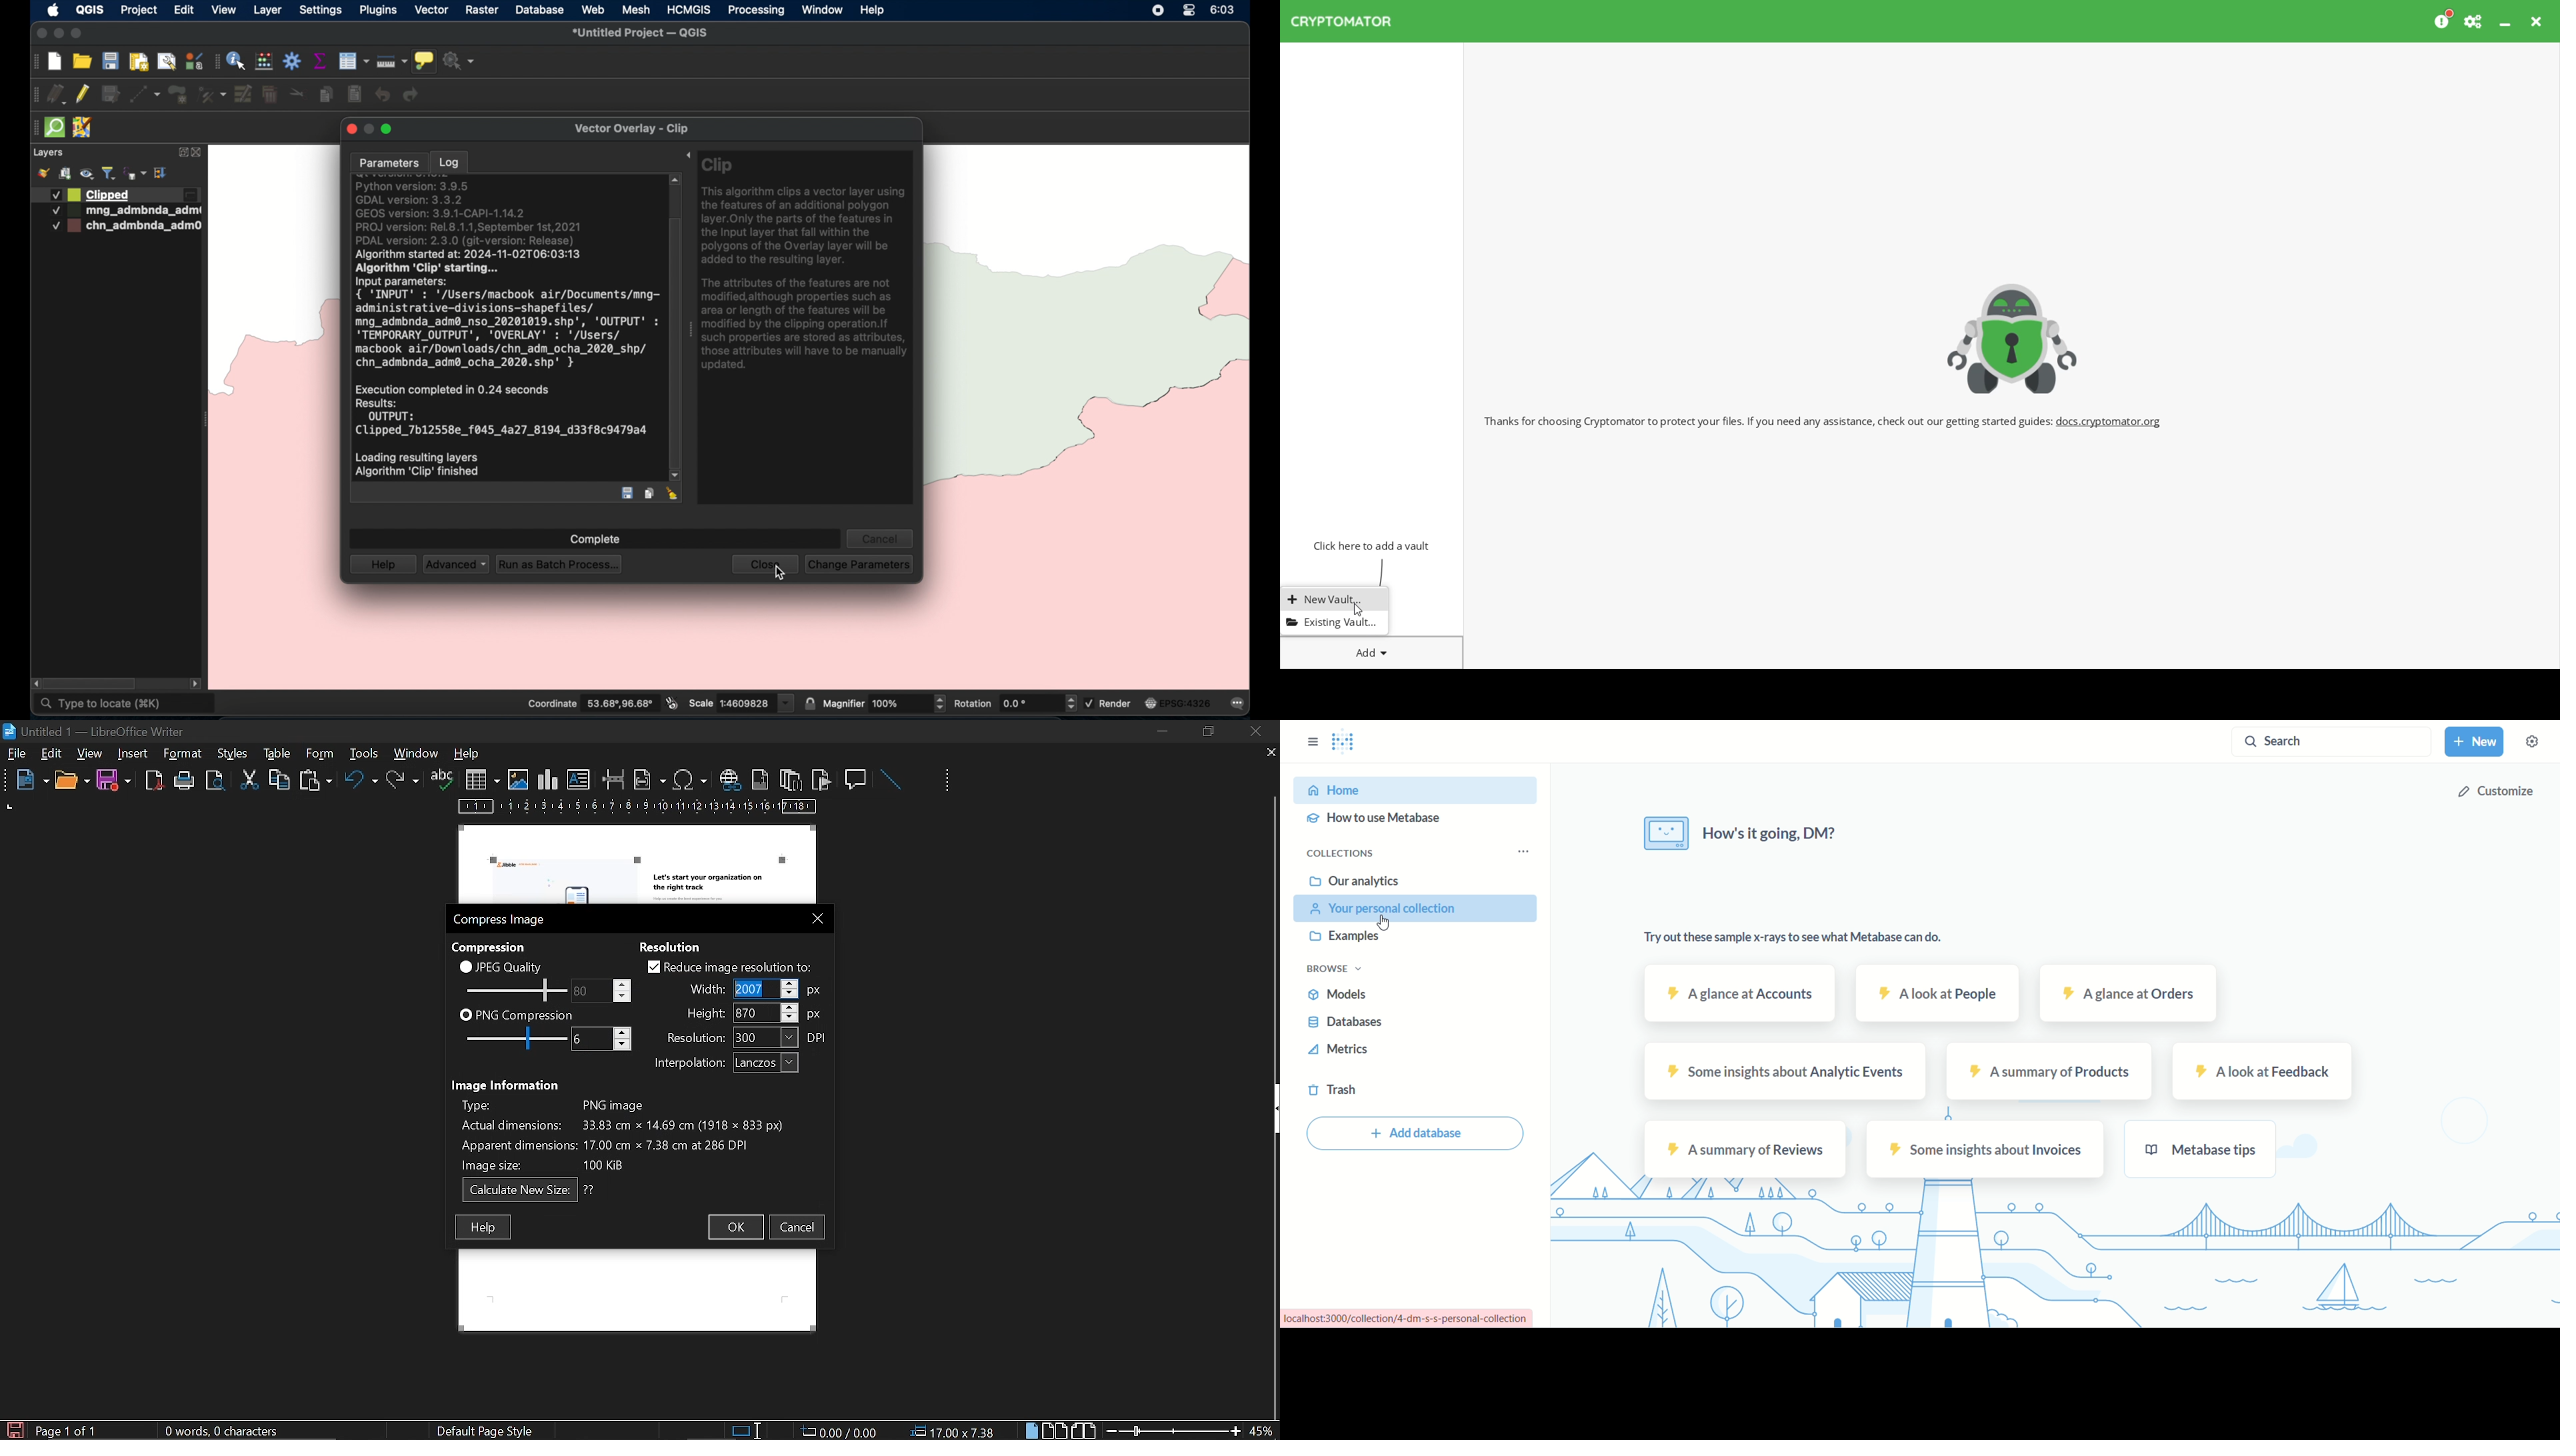 The image size is (2576, 1456). What do you see at coordinates (1337, 1093) in the screenshot?
I see `trash` at bounding box center [1337, 1093].